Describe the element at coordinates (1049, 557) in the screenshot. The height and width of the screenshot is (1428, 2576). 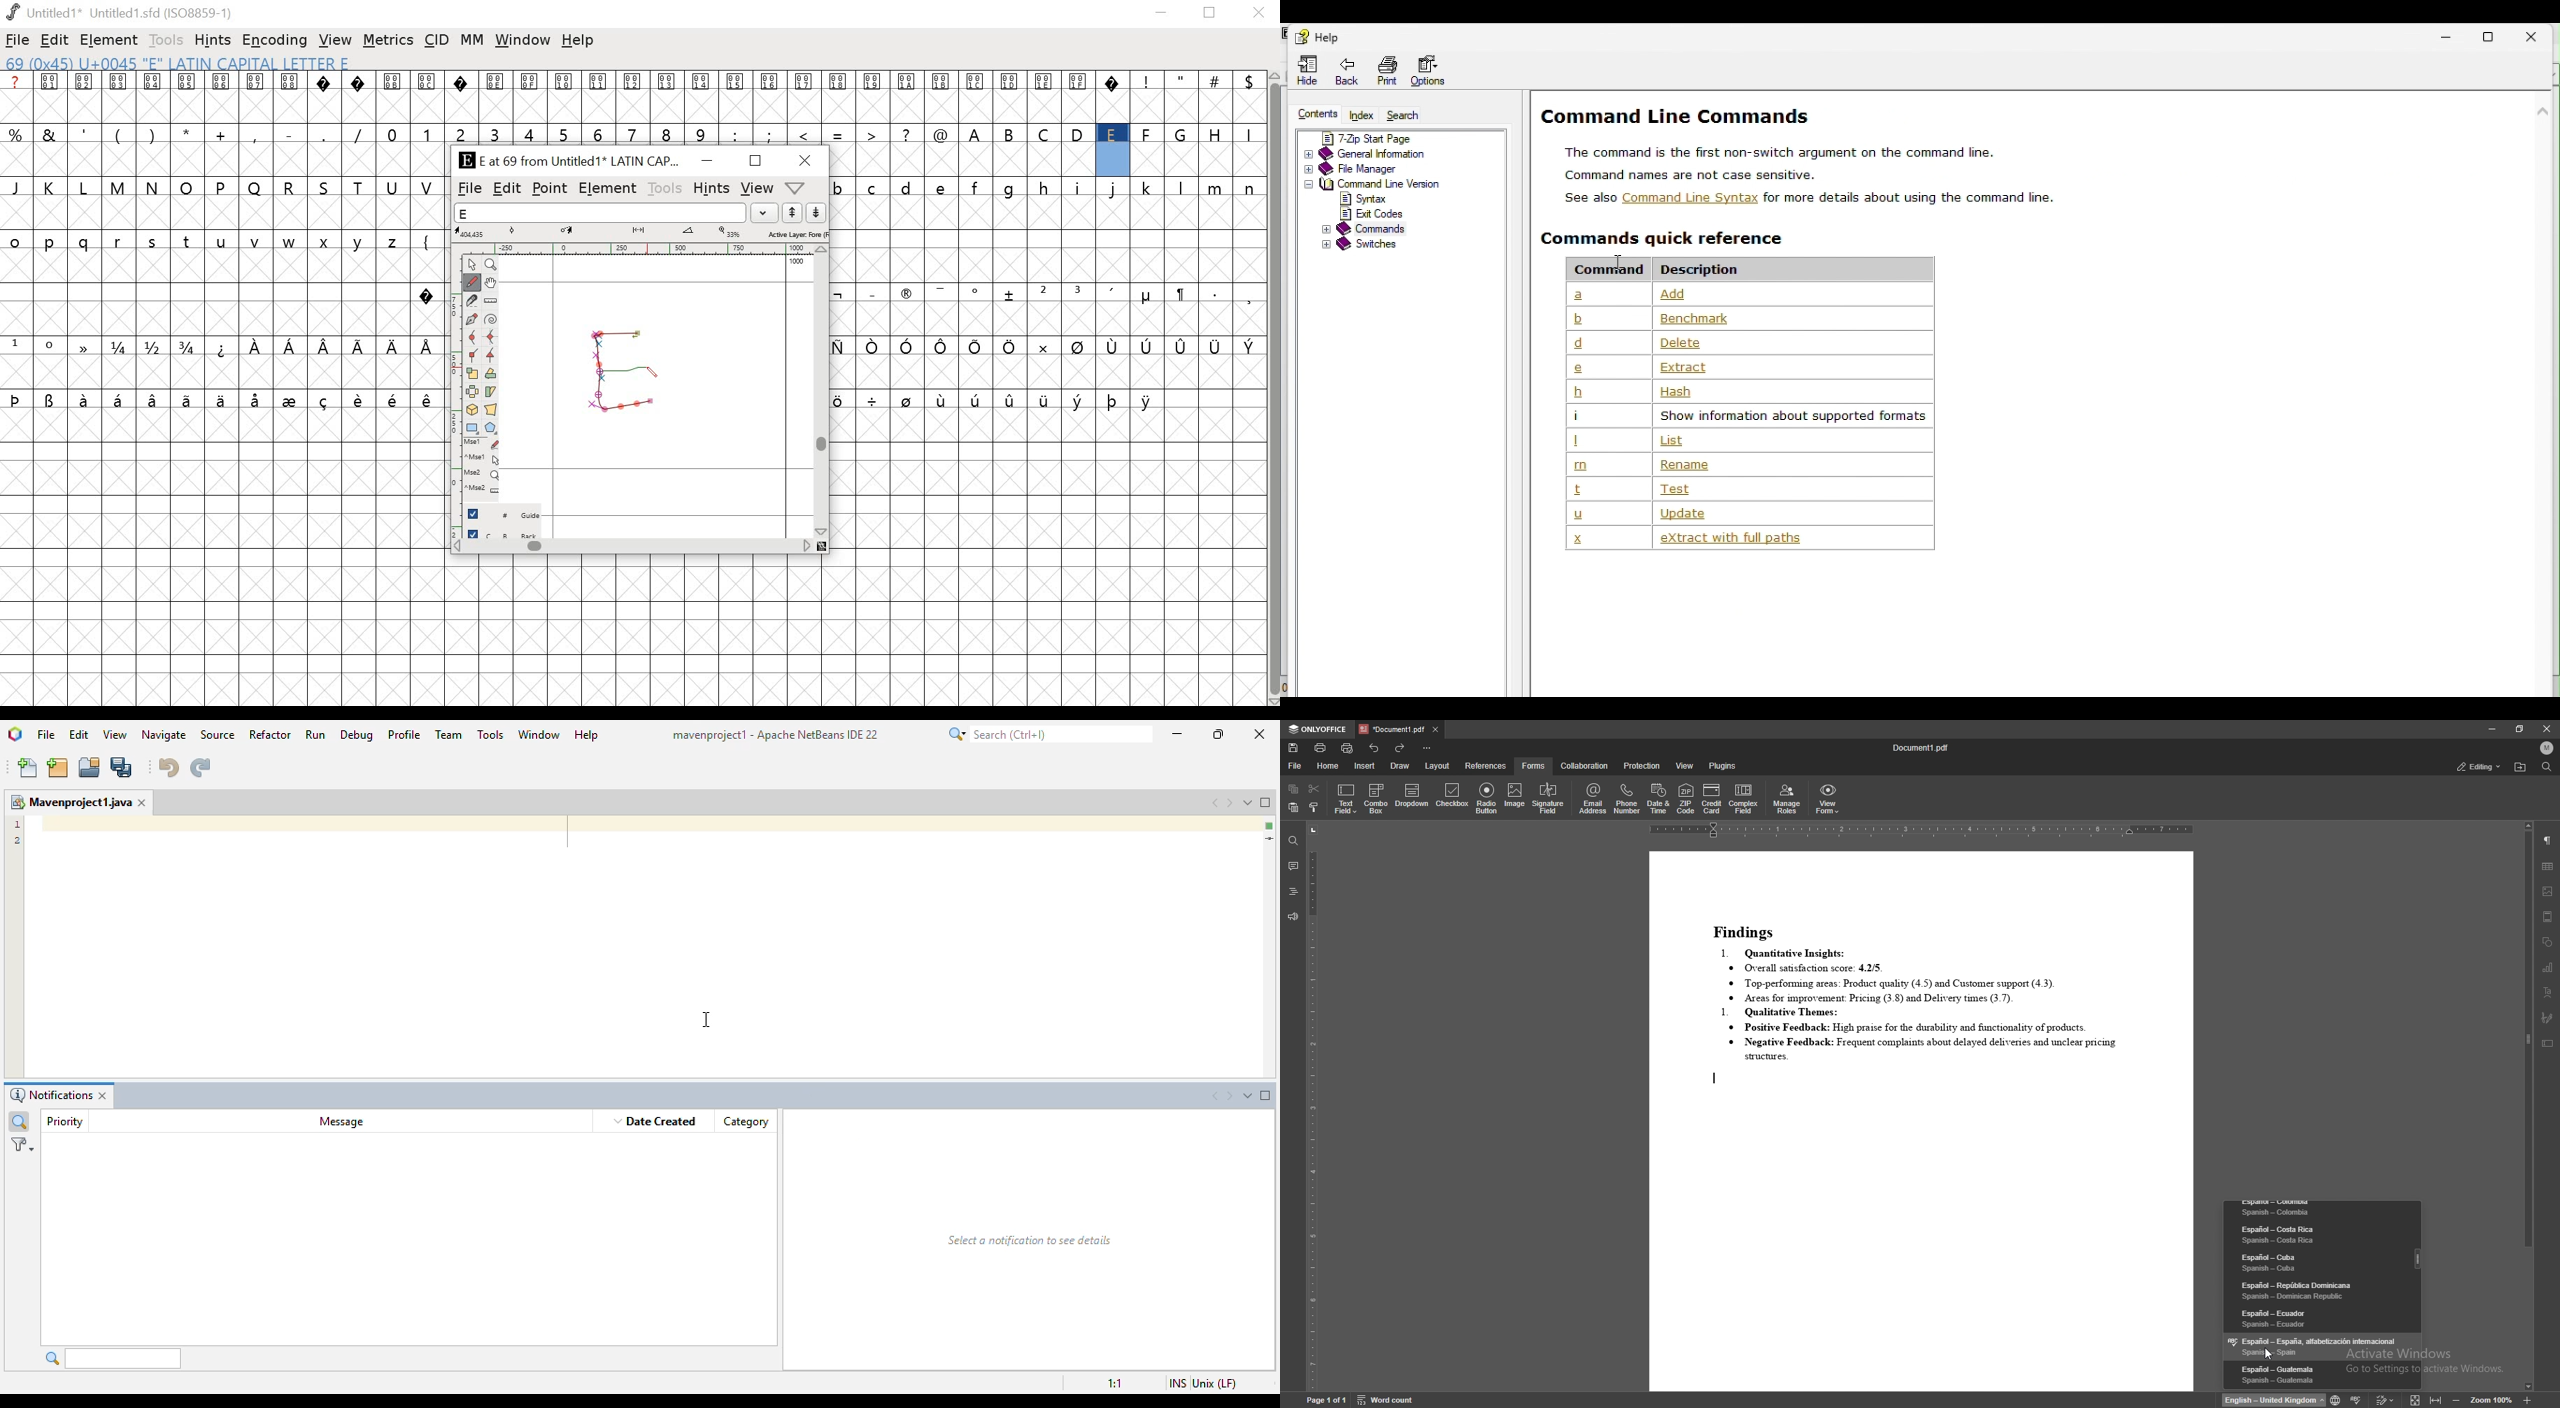
I see `empty cells` at that location.